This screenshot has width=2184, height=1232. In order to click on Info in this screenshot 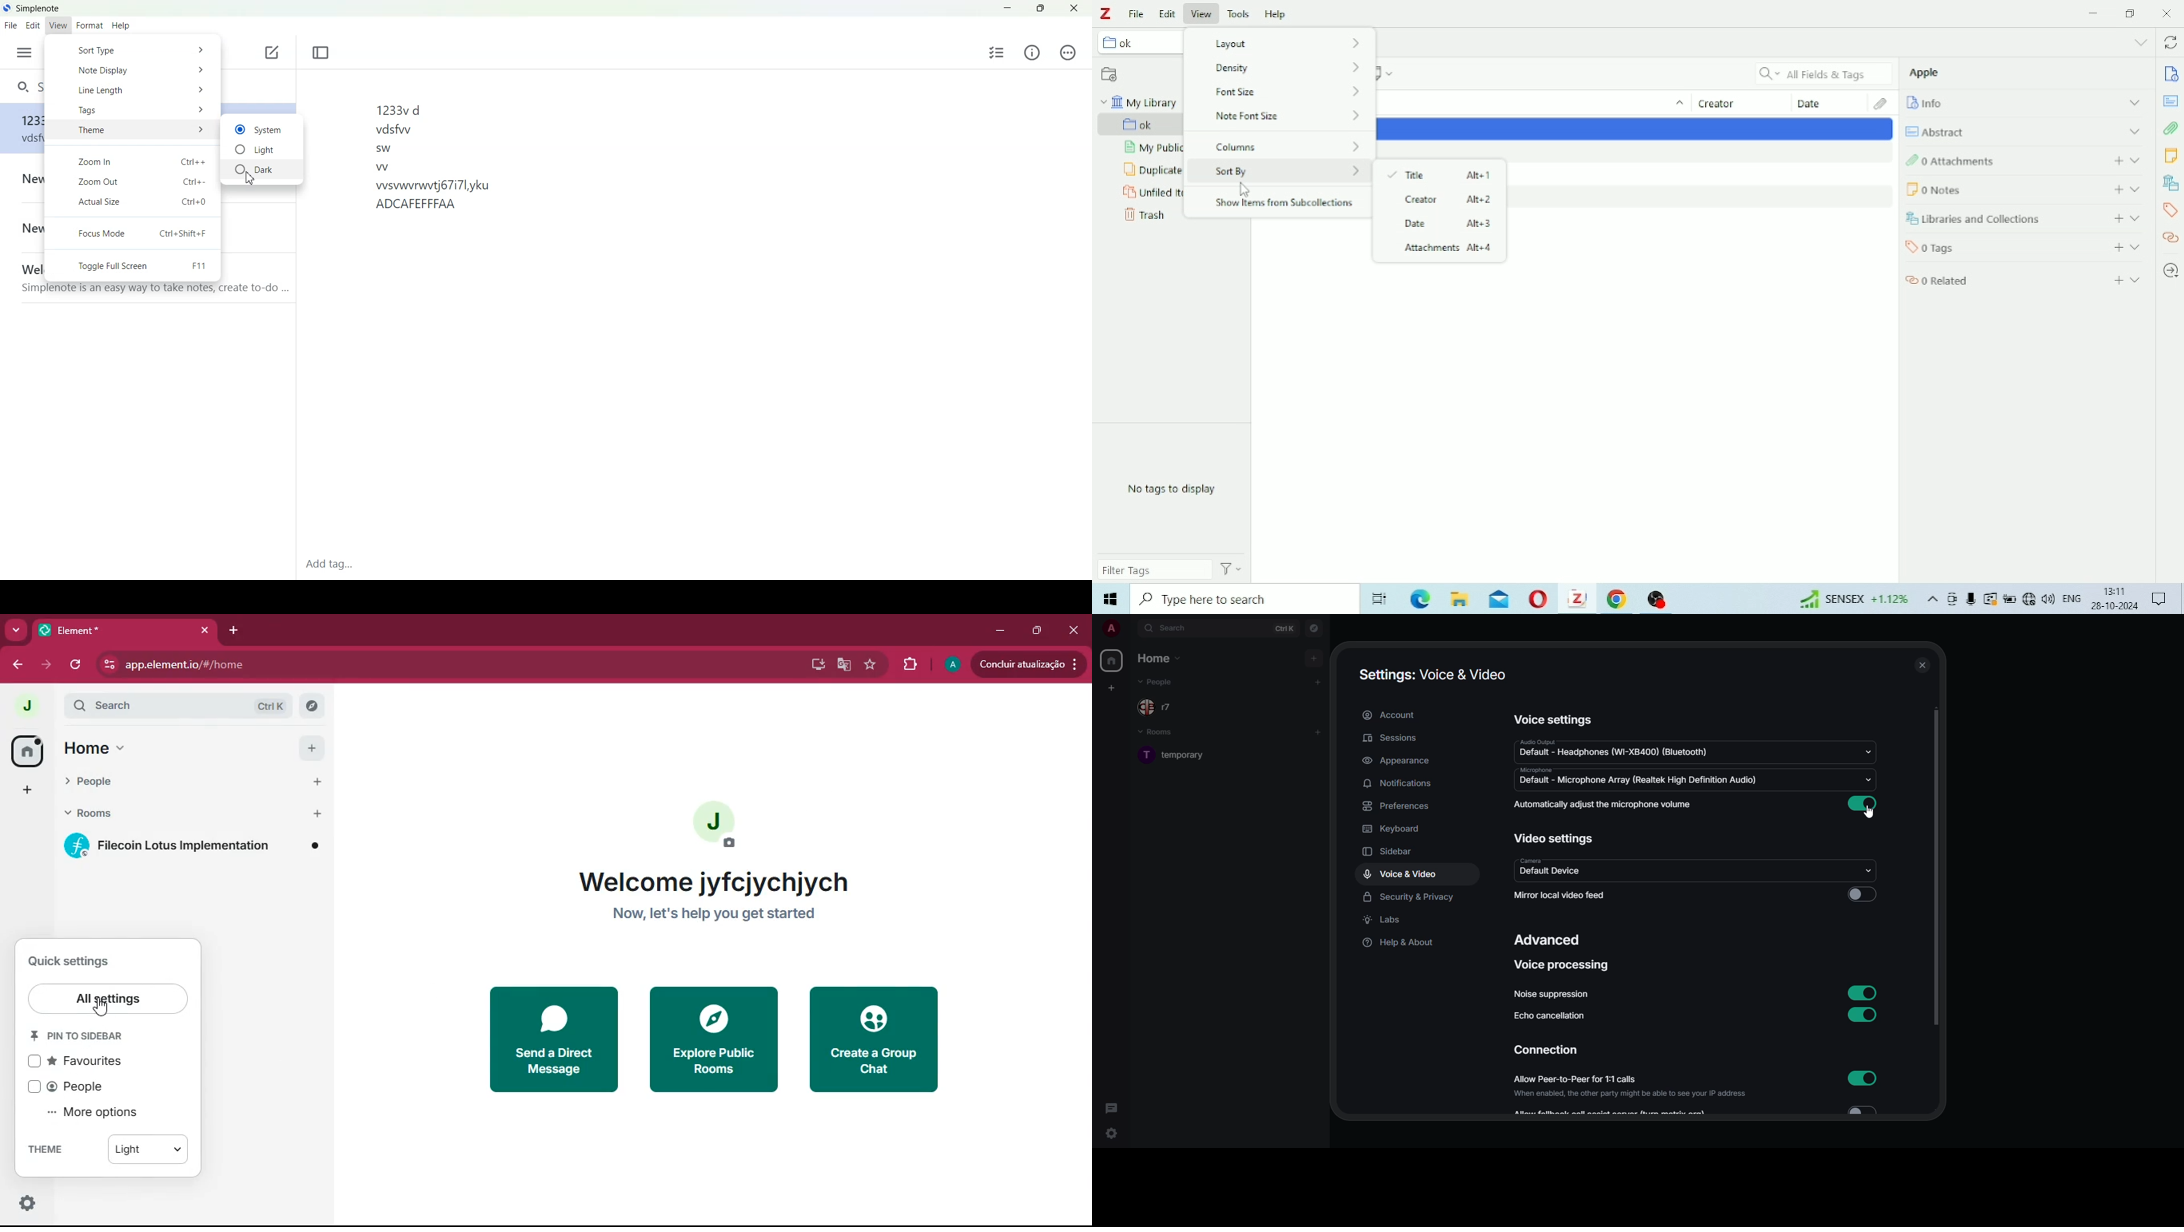, I will do `click(1937, 104)`.